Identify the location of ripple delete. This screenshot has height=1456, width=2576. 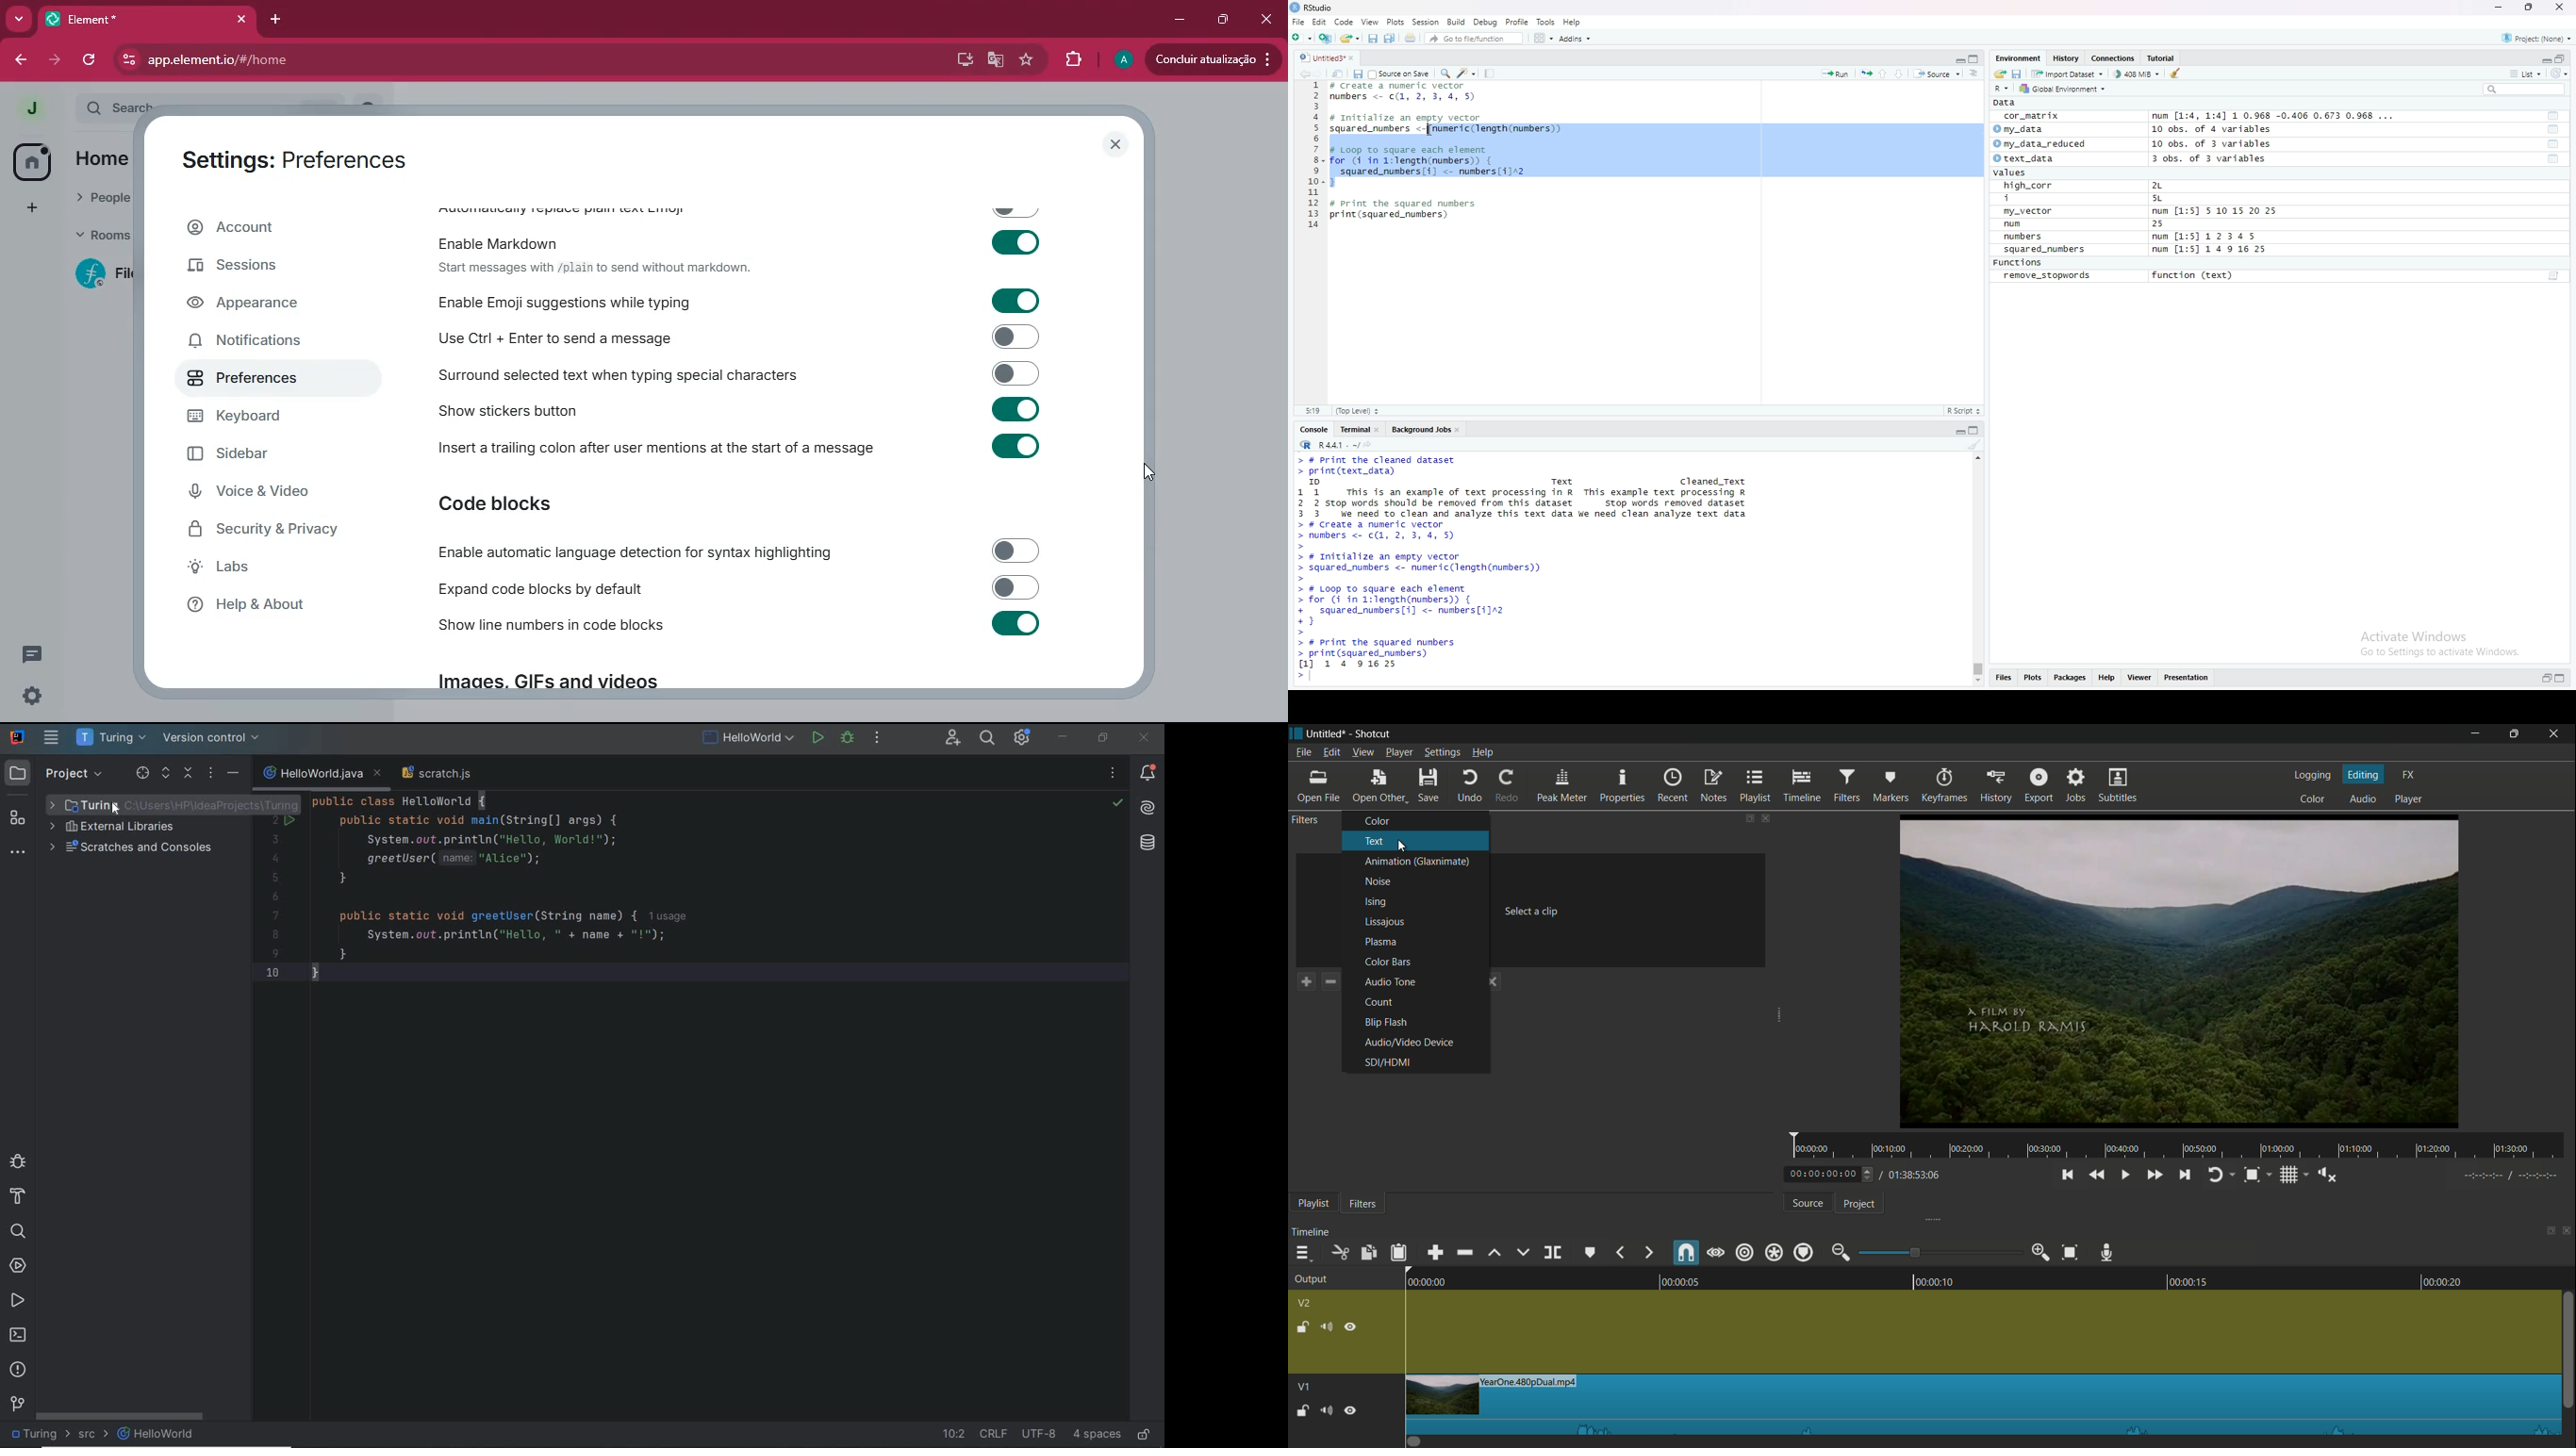
(1462, 1253).